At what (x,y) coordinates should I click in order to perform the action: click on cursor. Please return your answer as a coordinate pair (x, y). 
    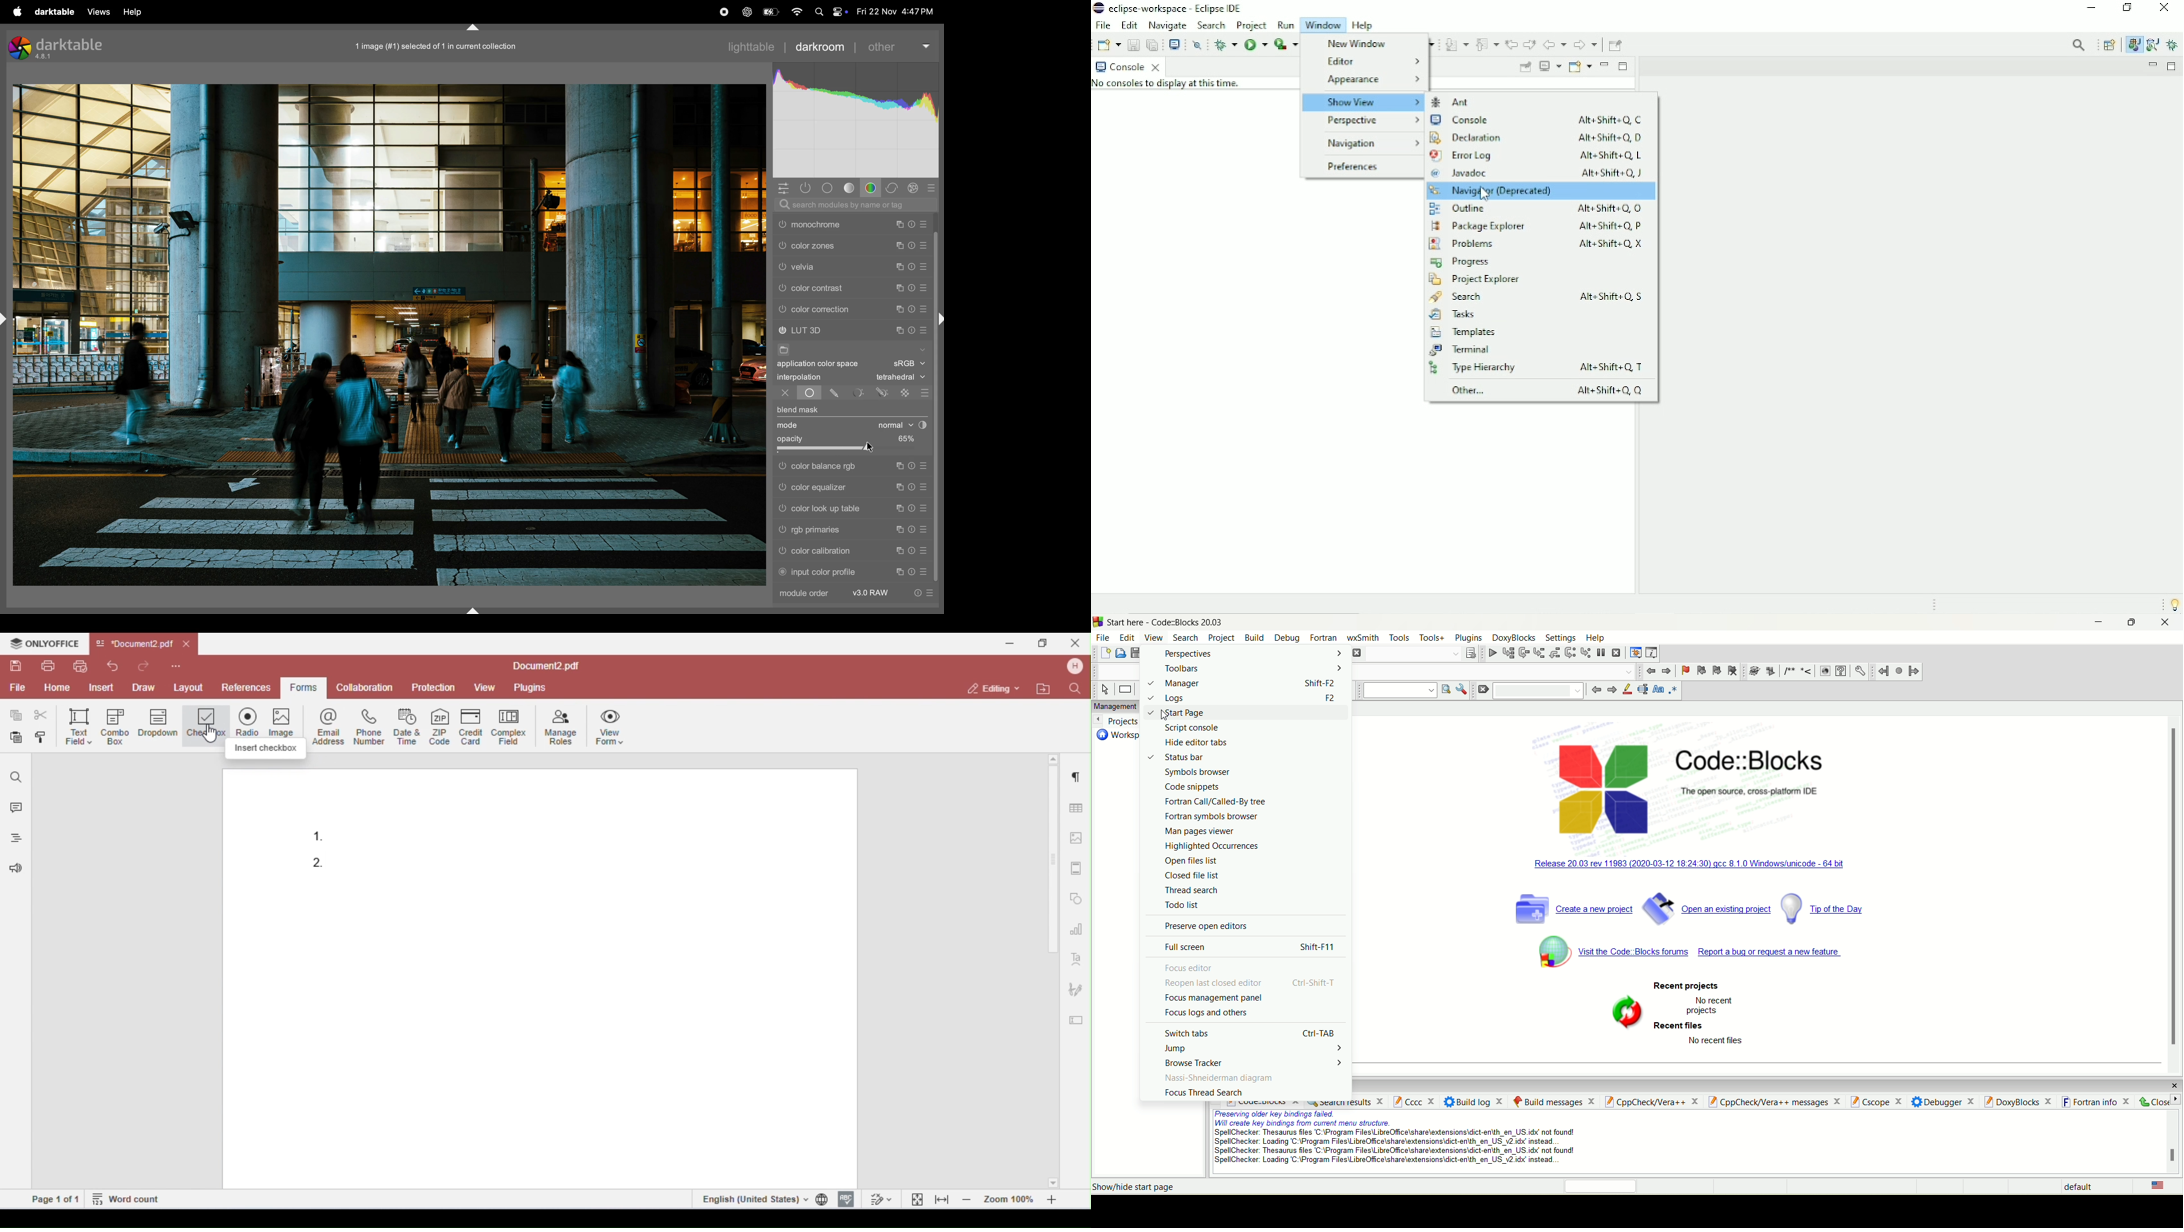
    Looking at the image, I should click on (871, 447).